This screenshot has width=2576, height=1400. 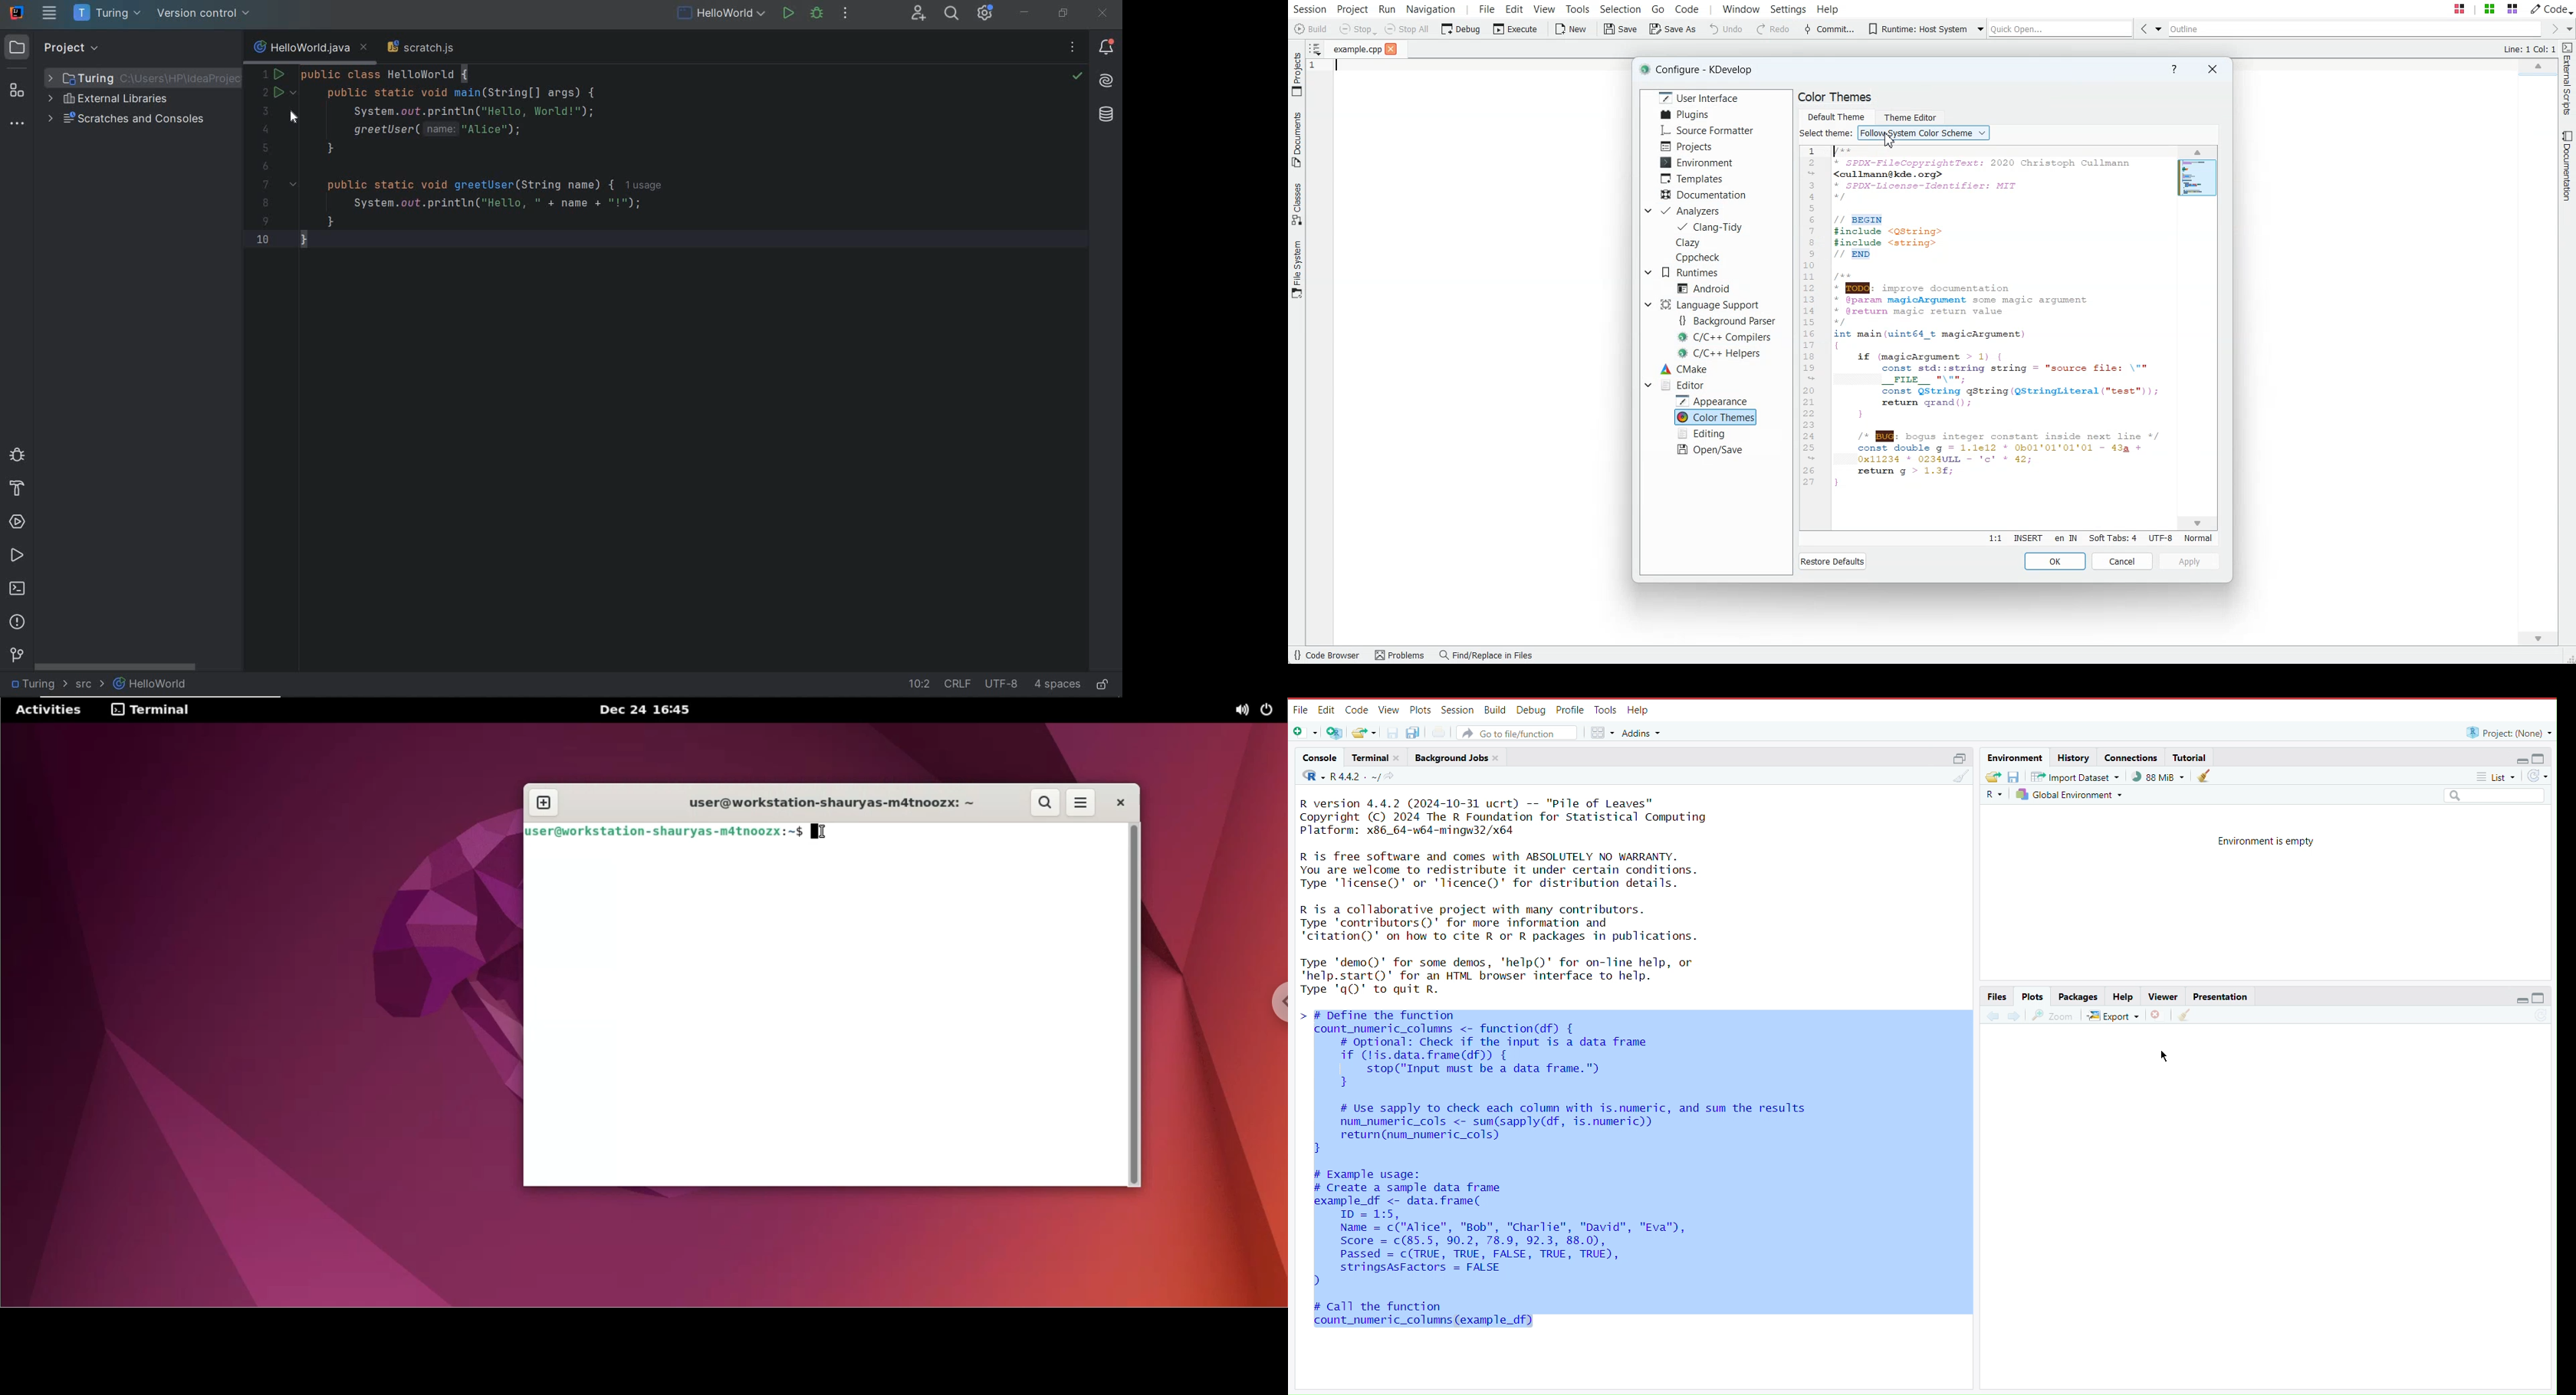 What do you see at coordinates (1530, 709) in the screenshot?
I see `Debug` at bounding box center [1530, 709].